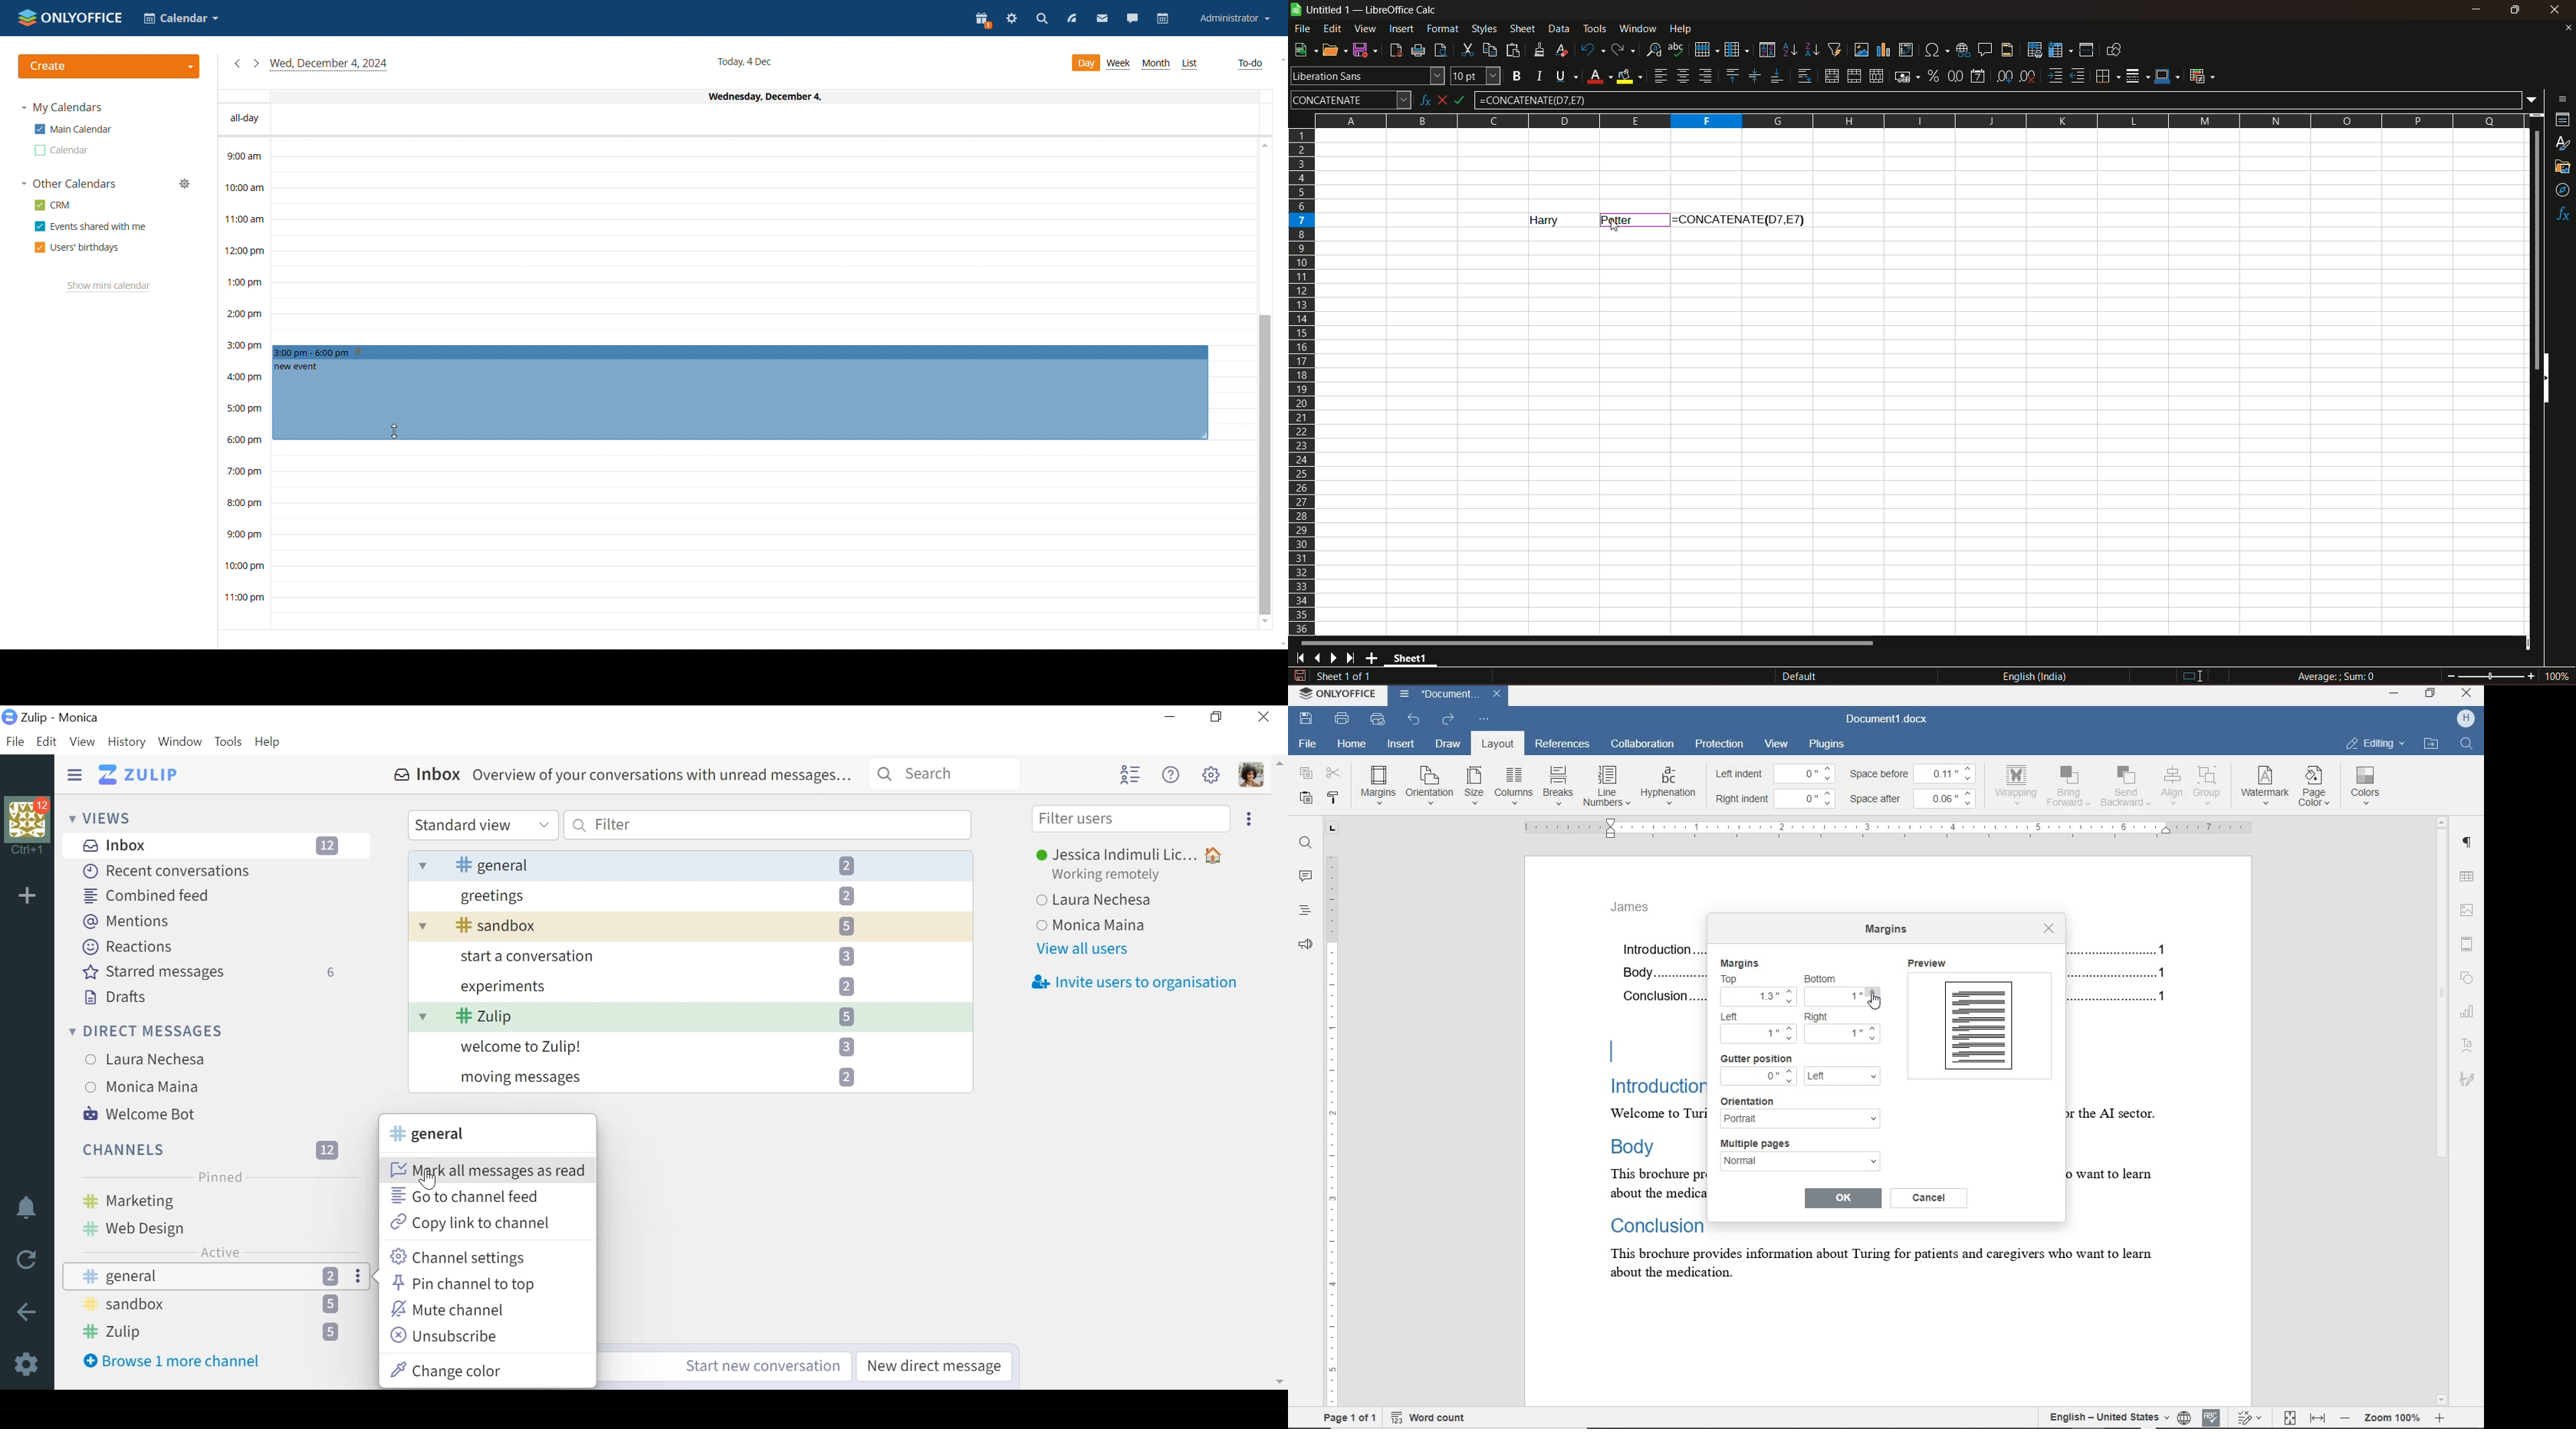  I want to click on General, so click(178, 1276).